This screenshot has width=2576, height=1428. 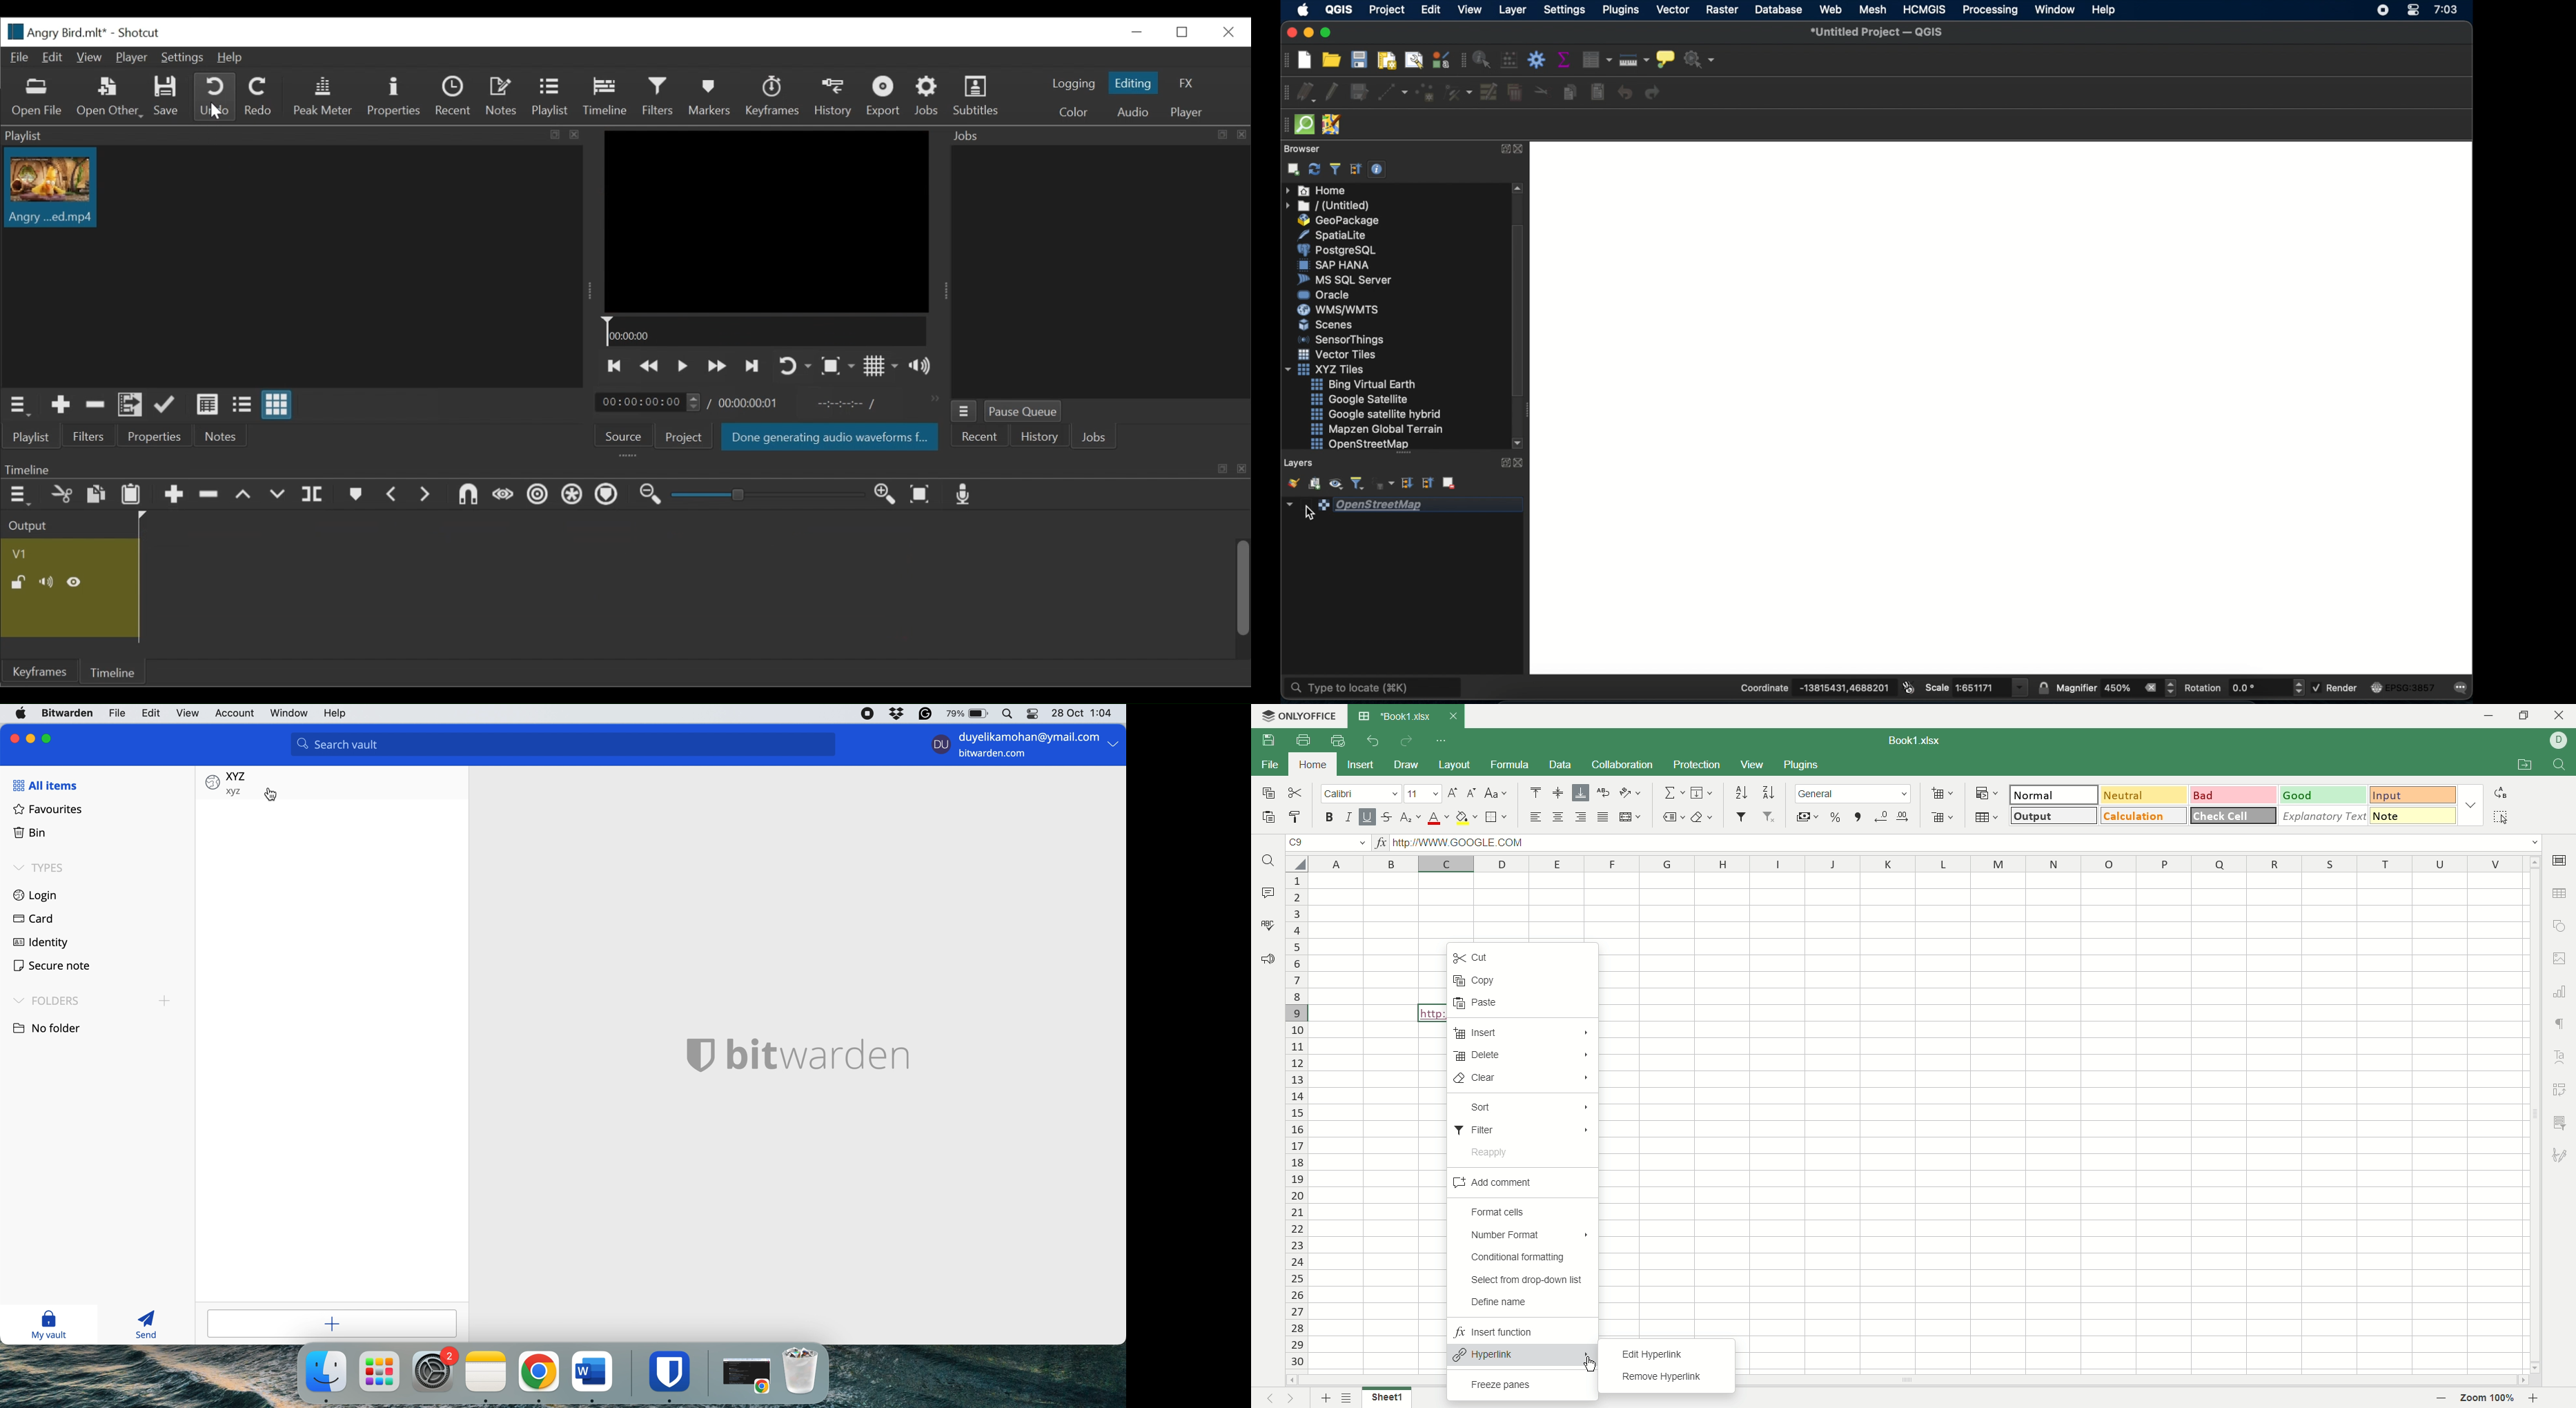 What do you see at coordinates (1410, 819) in the screenshot?
I see `subscript` at bounding box center [1410, 819].